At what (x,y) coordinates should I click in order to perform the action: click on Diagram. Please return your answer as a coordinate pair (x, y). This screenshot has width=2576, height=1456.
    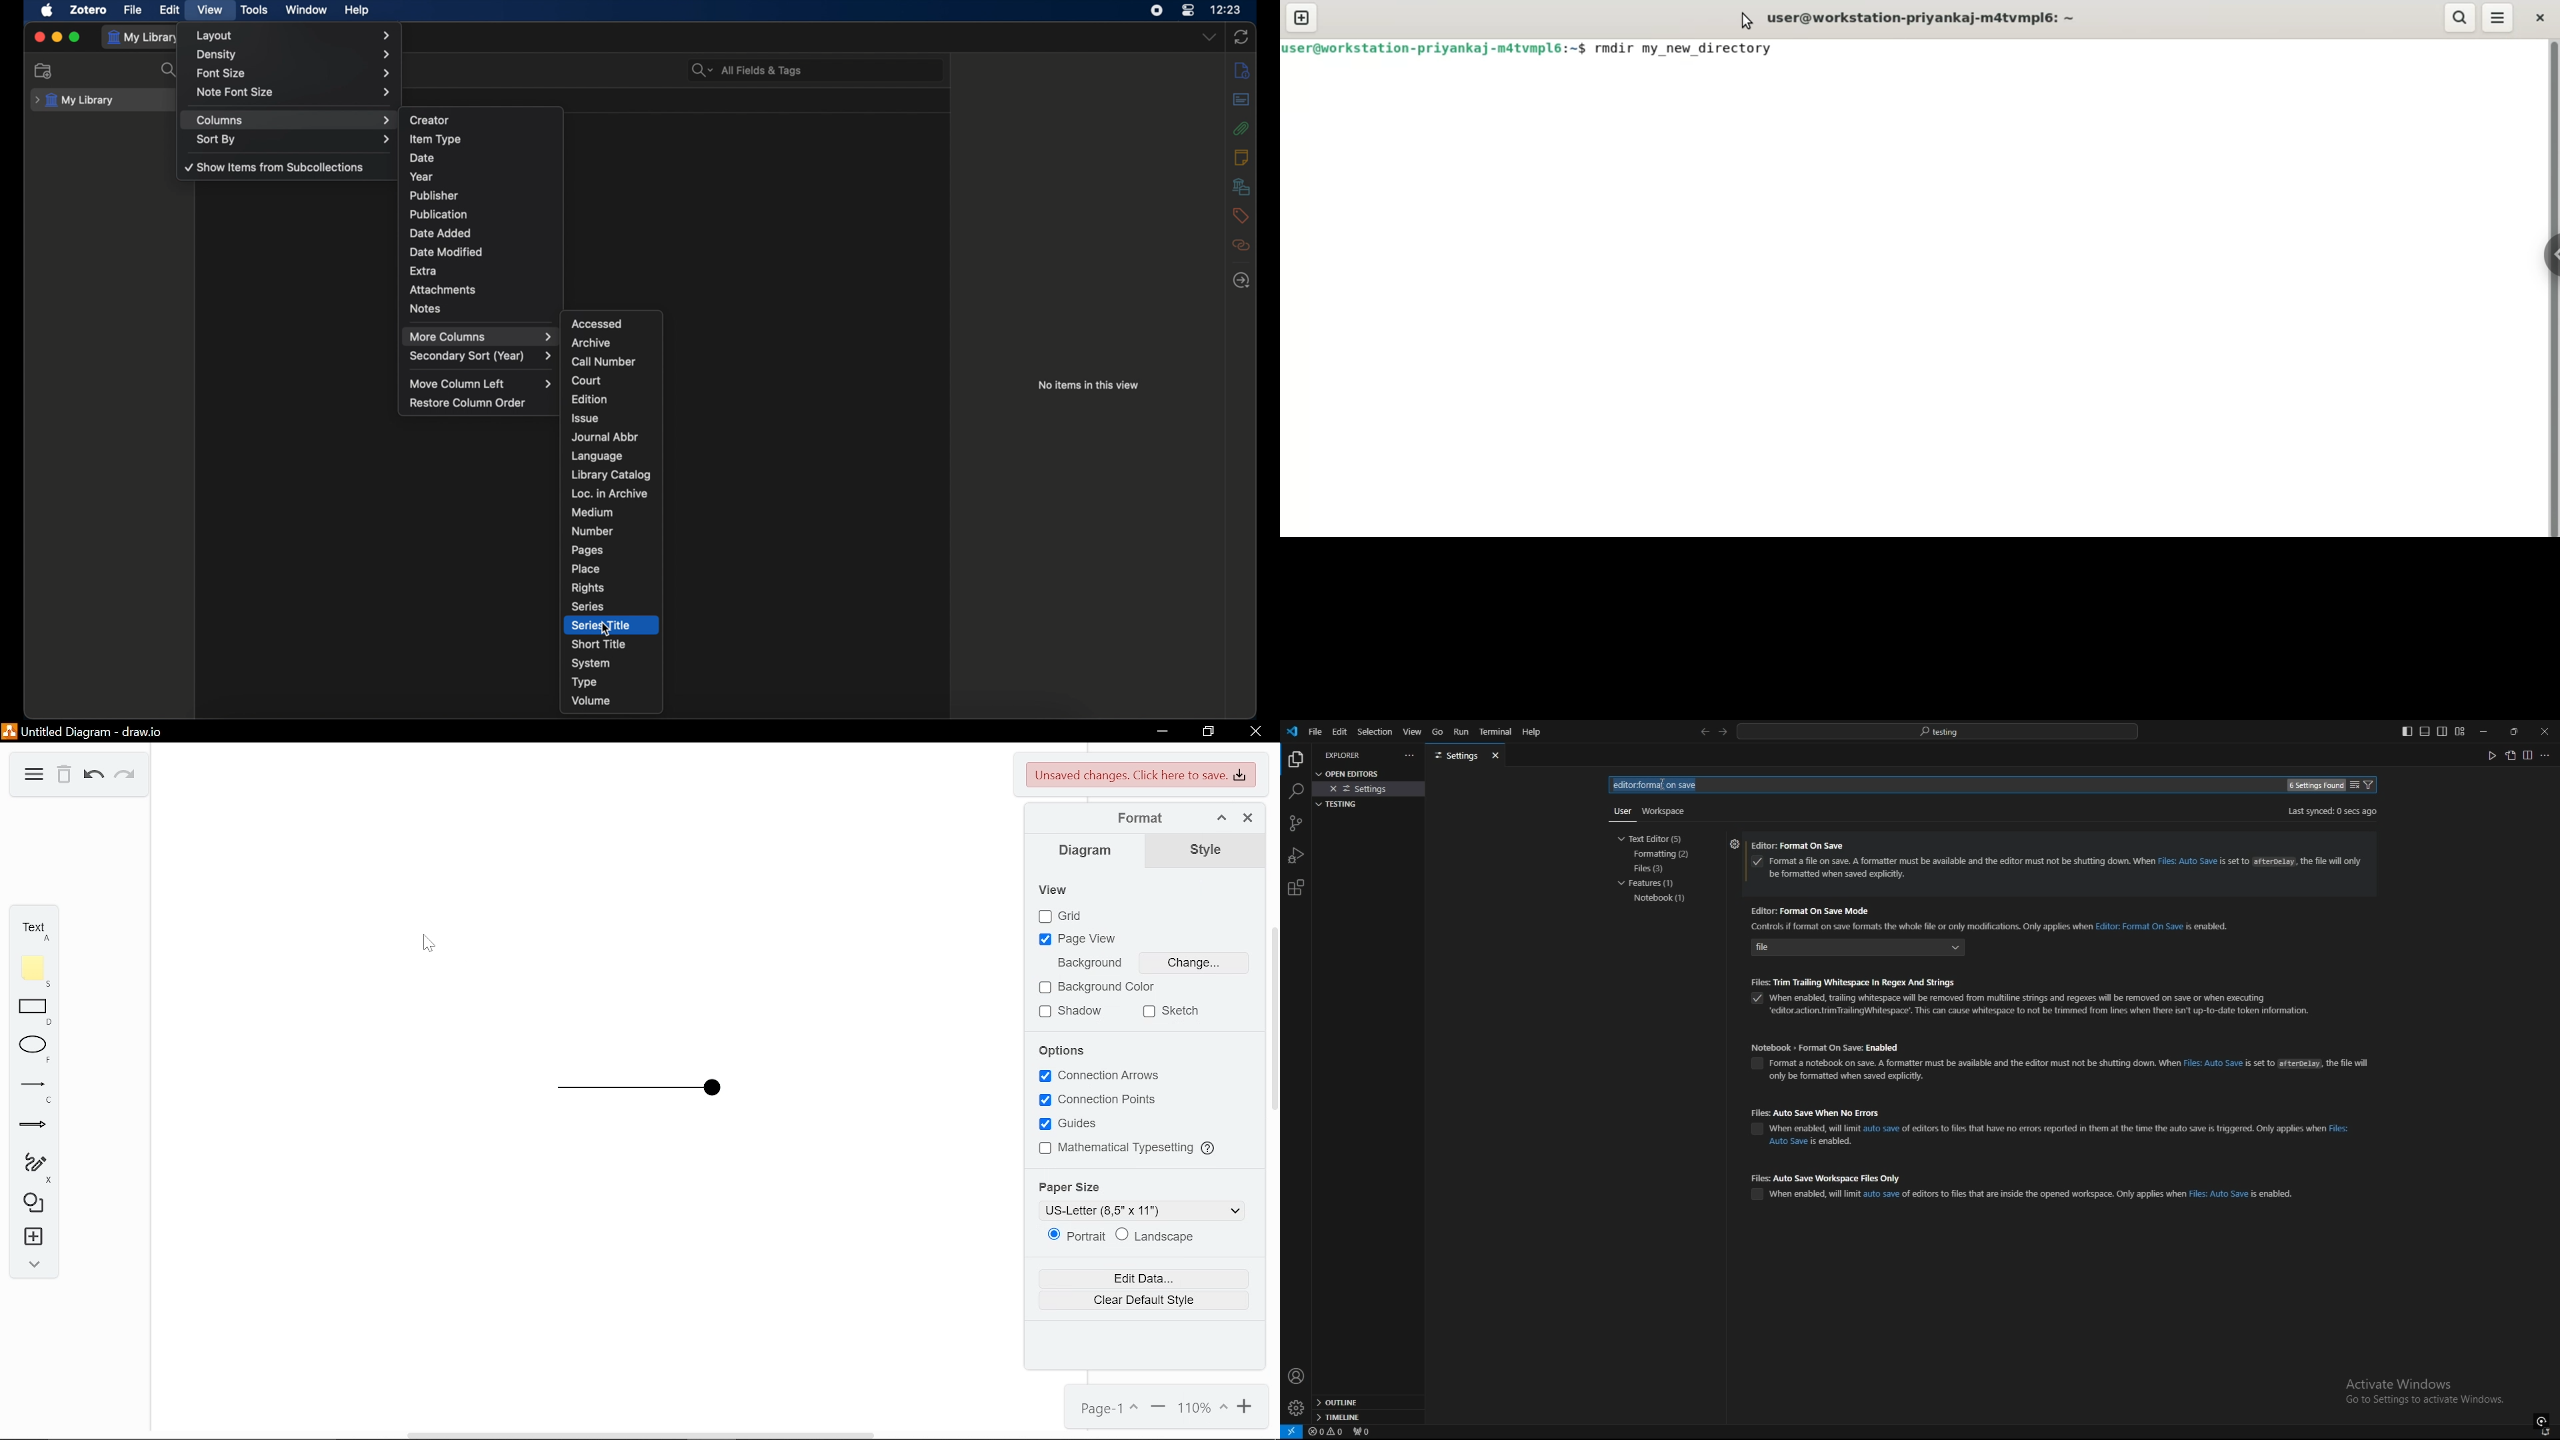
    Looking at the image, I should click on (34, 775).